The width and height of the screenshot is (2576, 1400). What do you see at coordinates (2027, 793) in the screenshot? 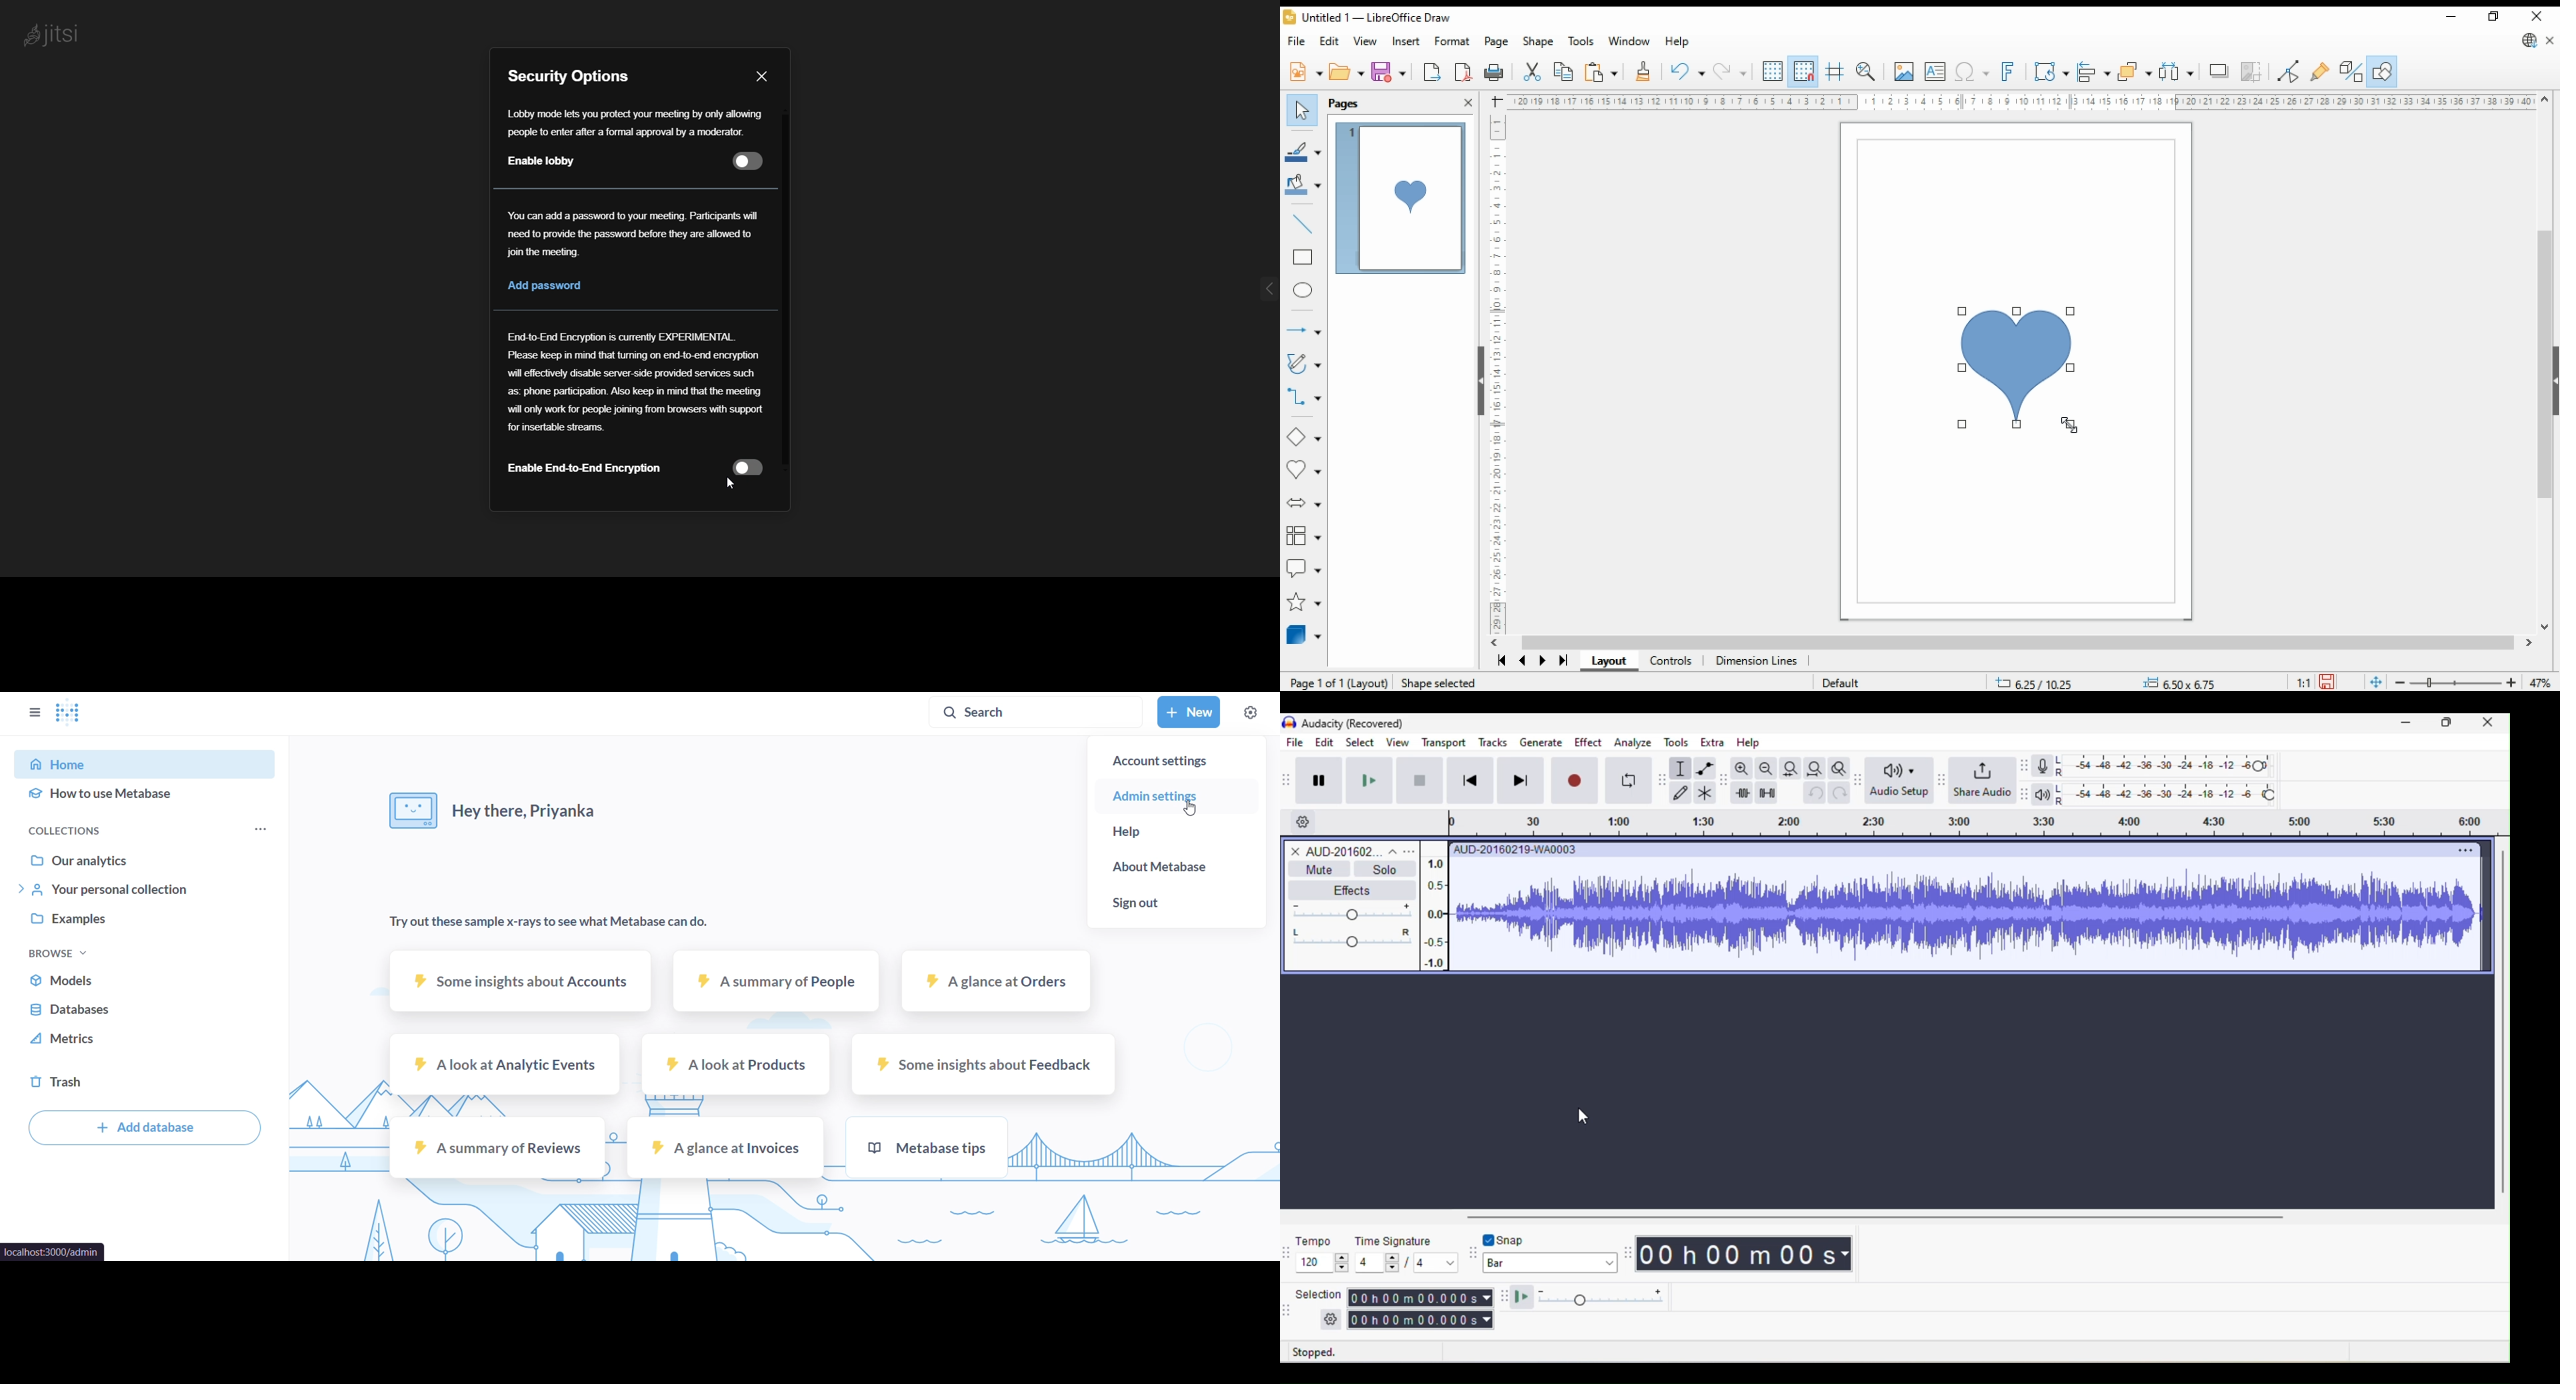
I see `audacity playback meter toolbar` at bounding box center [2027, 793].